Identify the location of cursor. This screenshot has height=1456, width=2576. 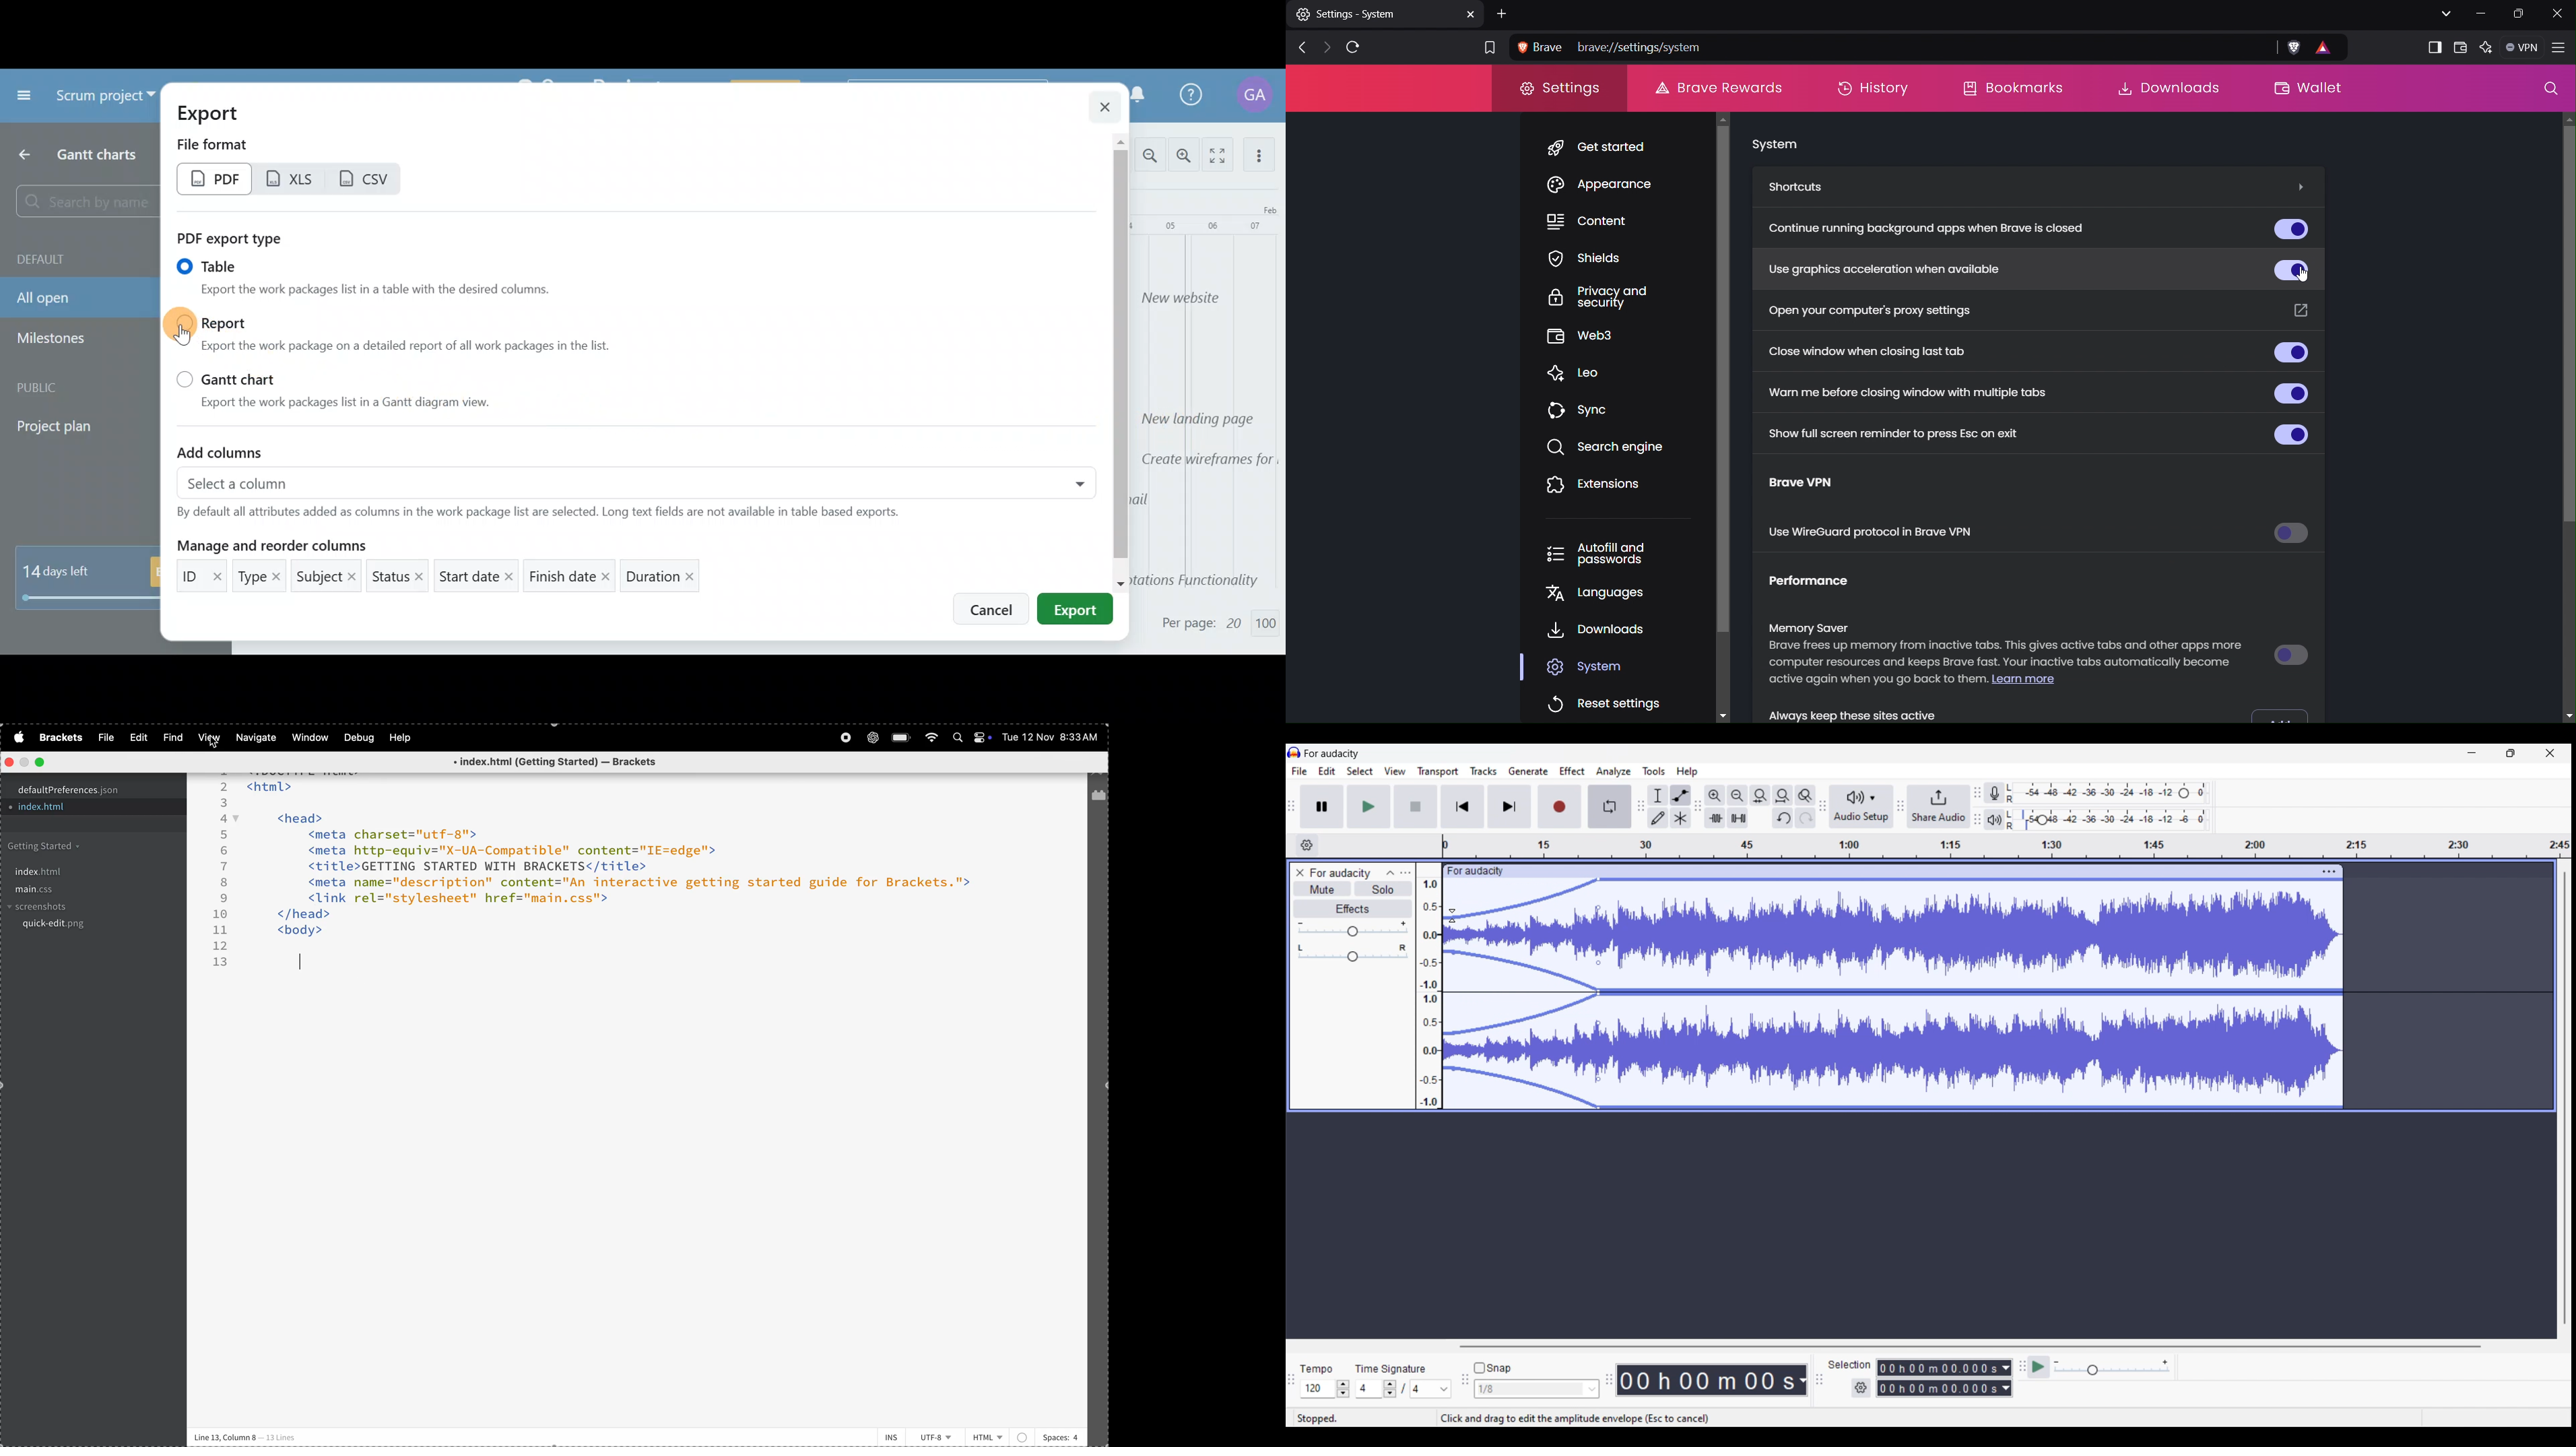
(1454, 915).